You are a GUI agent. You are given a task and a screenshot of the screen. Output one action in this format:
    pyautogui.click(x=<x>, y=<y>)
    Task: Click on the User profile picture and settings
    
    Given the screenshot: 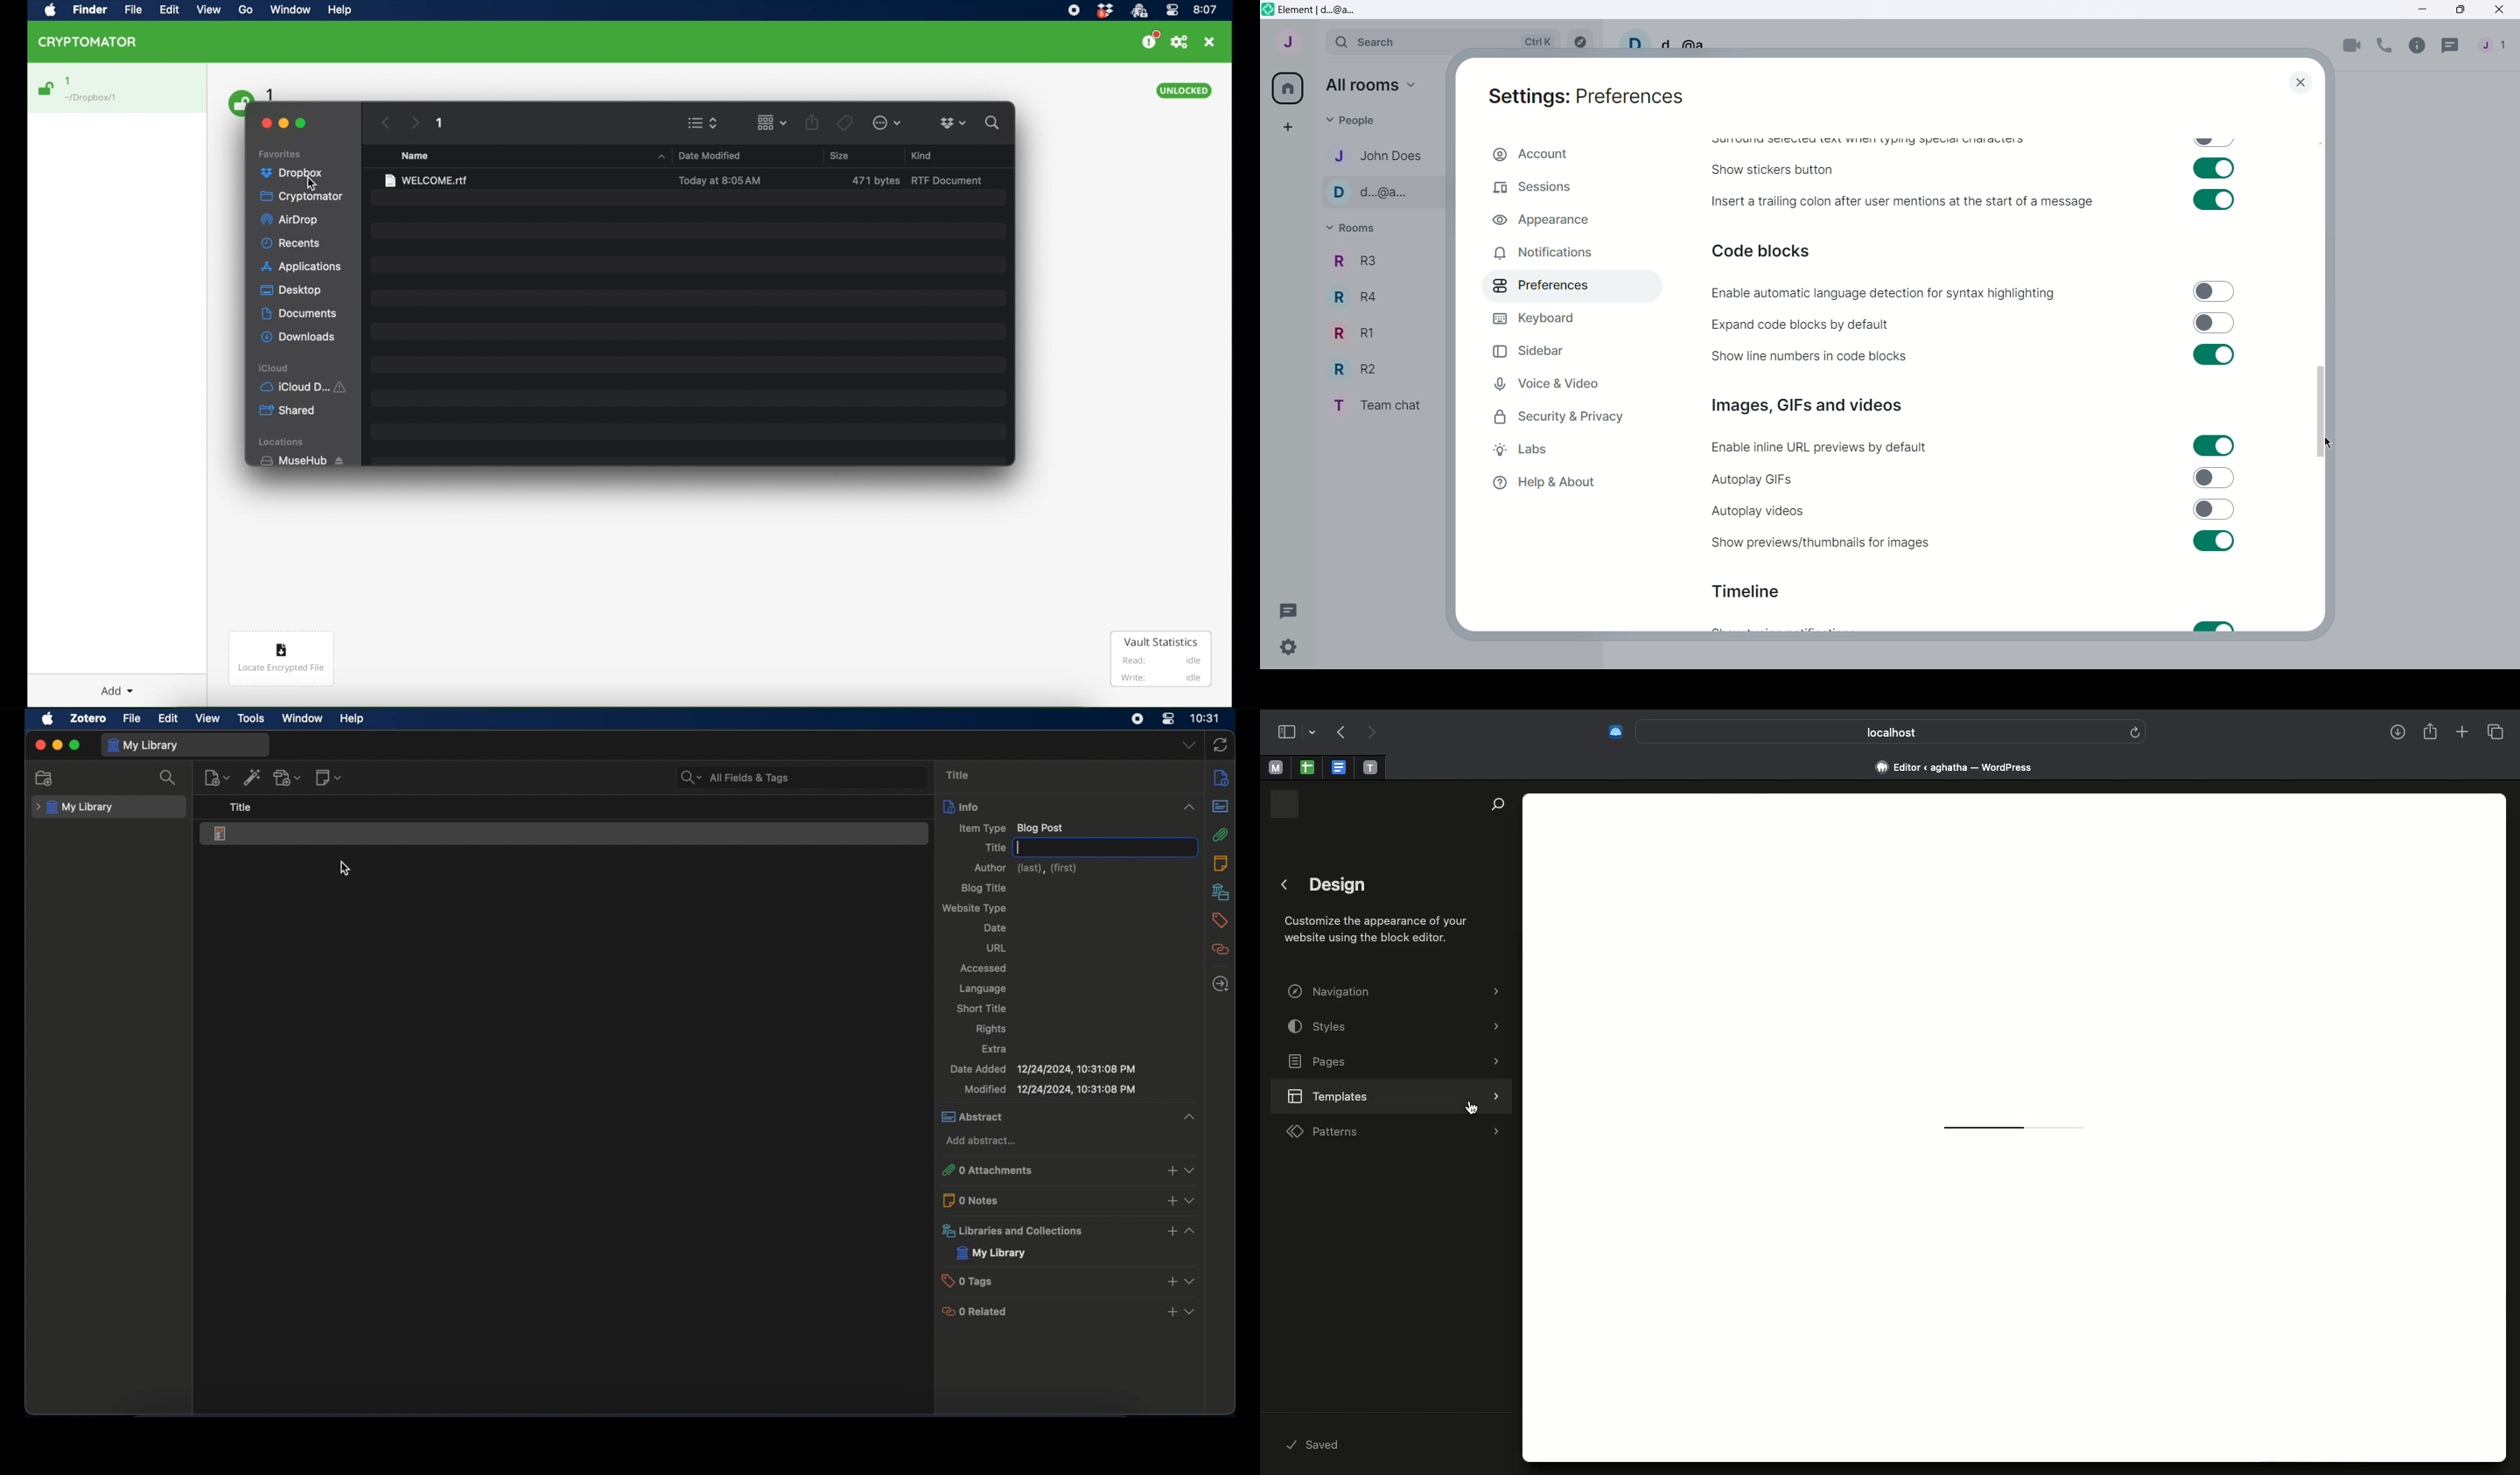 What is the action you would take?
    pyautogui.click(x=1635, y=39)
    